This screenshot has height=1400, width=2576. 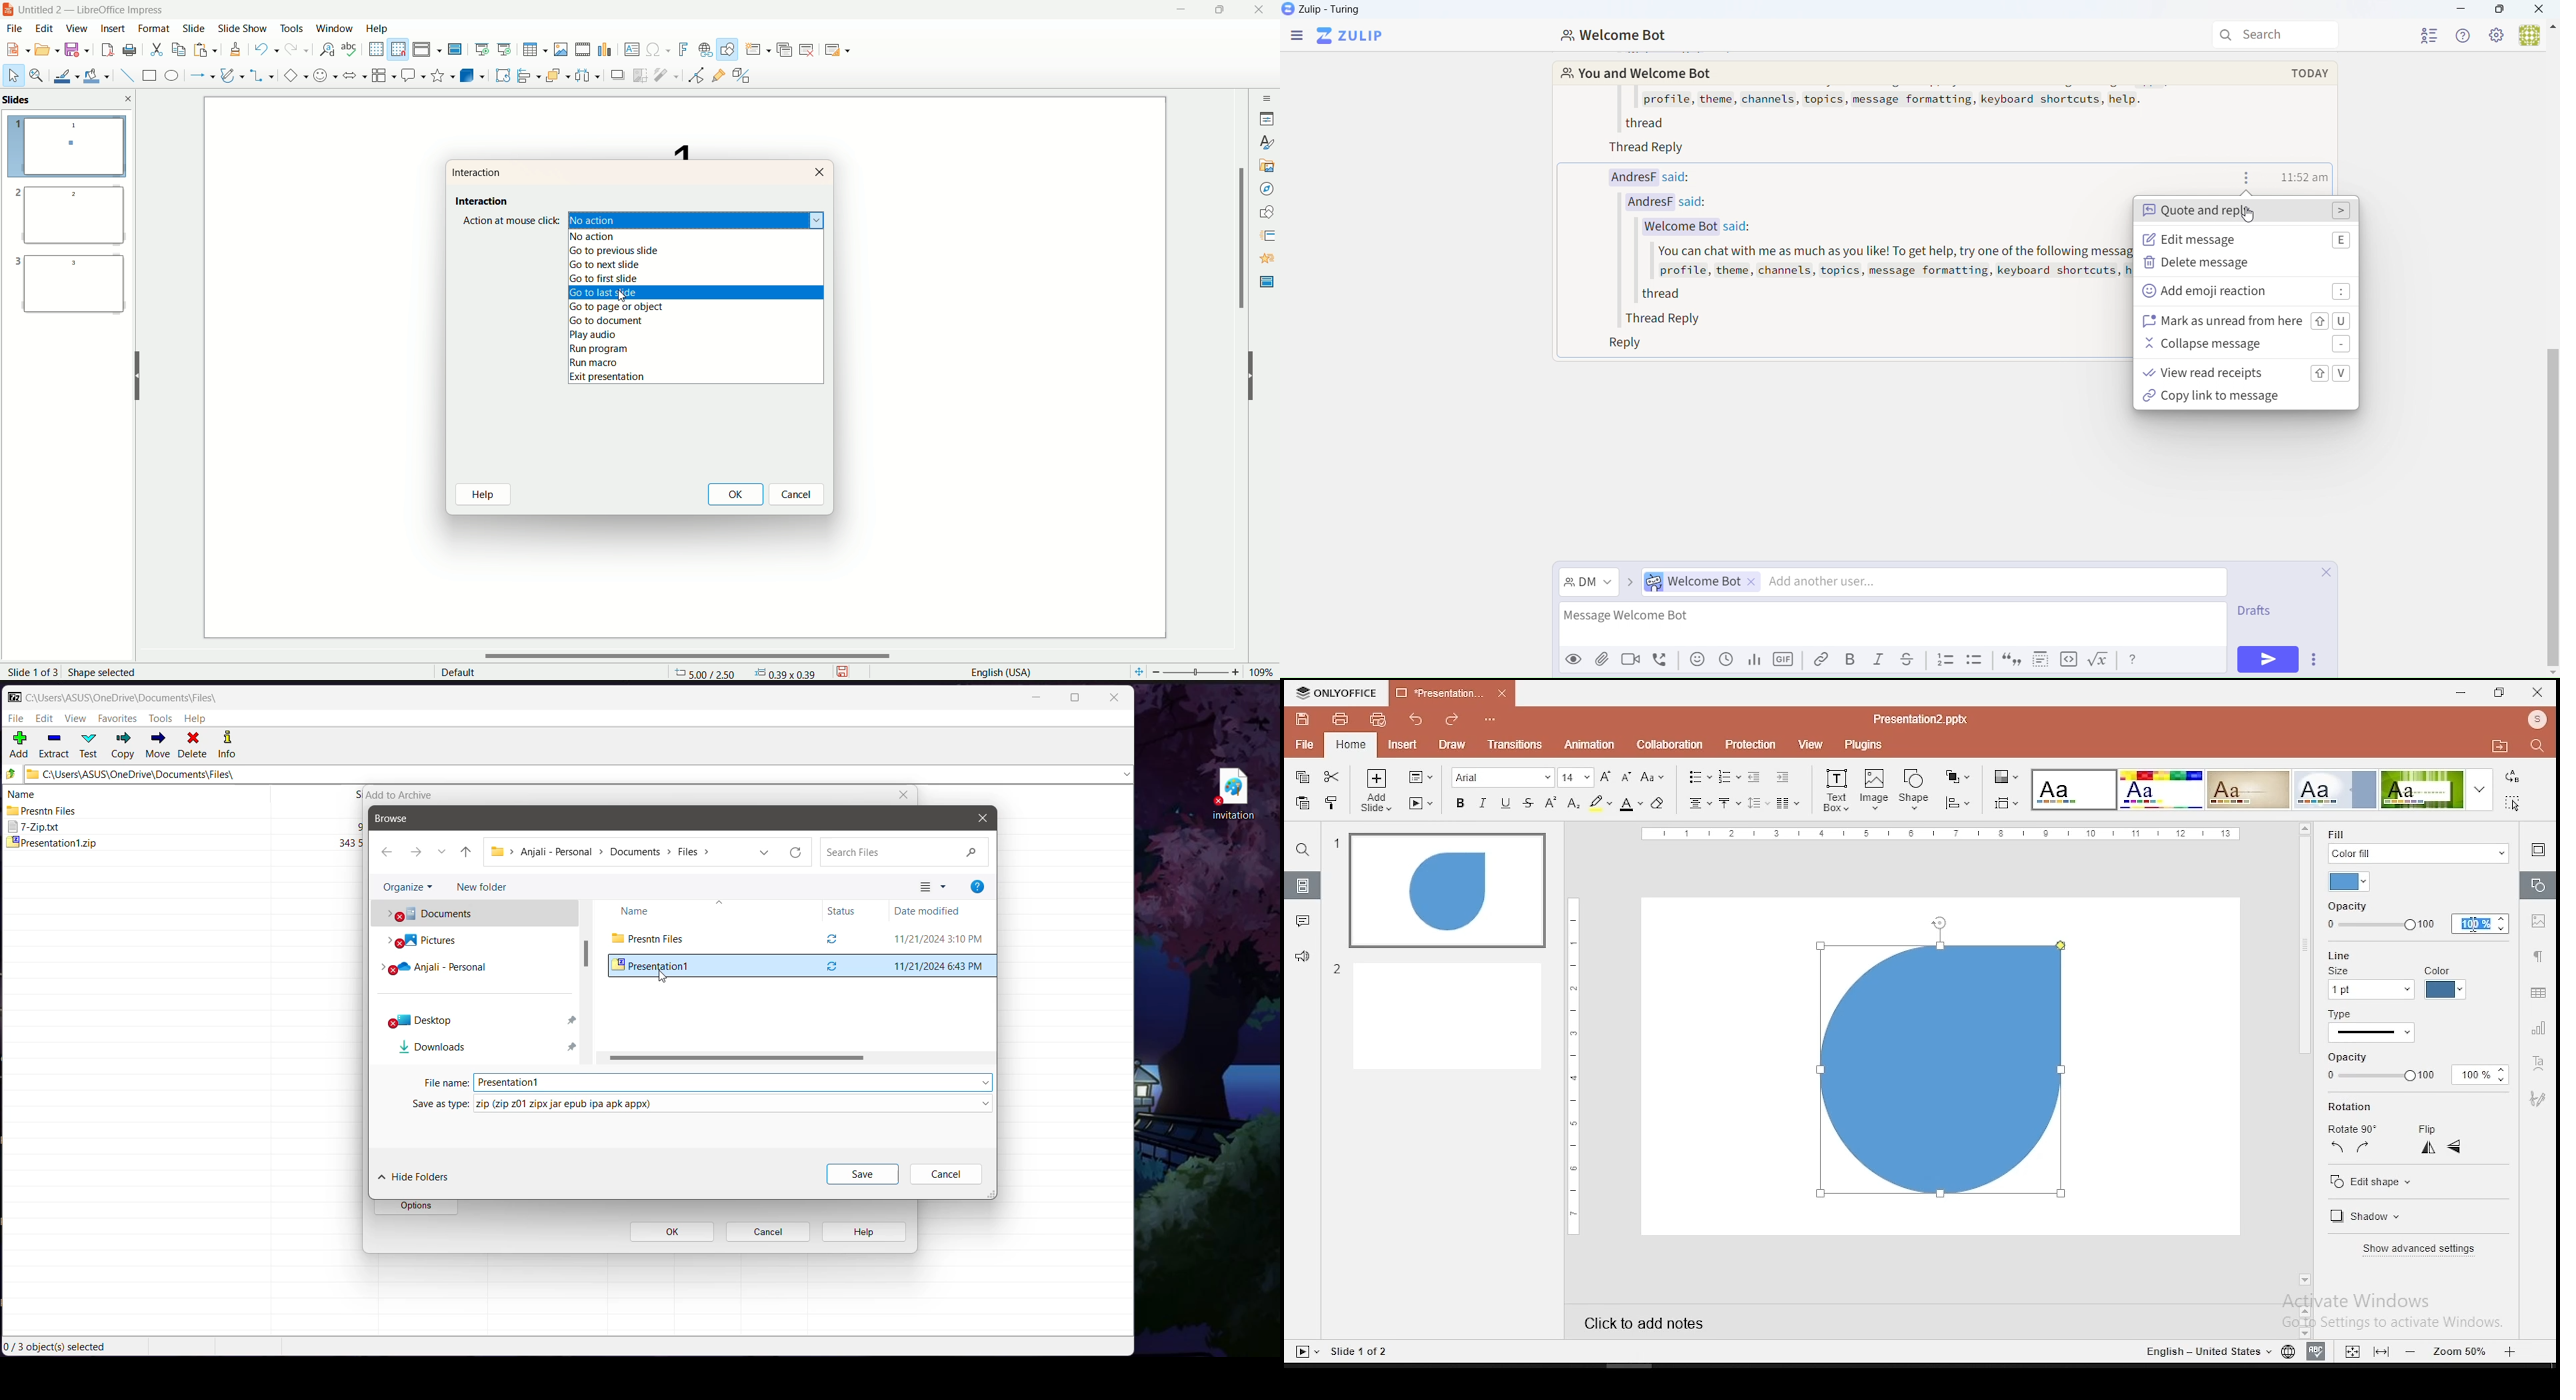 I want to click on quick print, so click(x=1376, y=720).